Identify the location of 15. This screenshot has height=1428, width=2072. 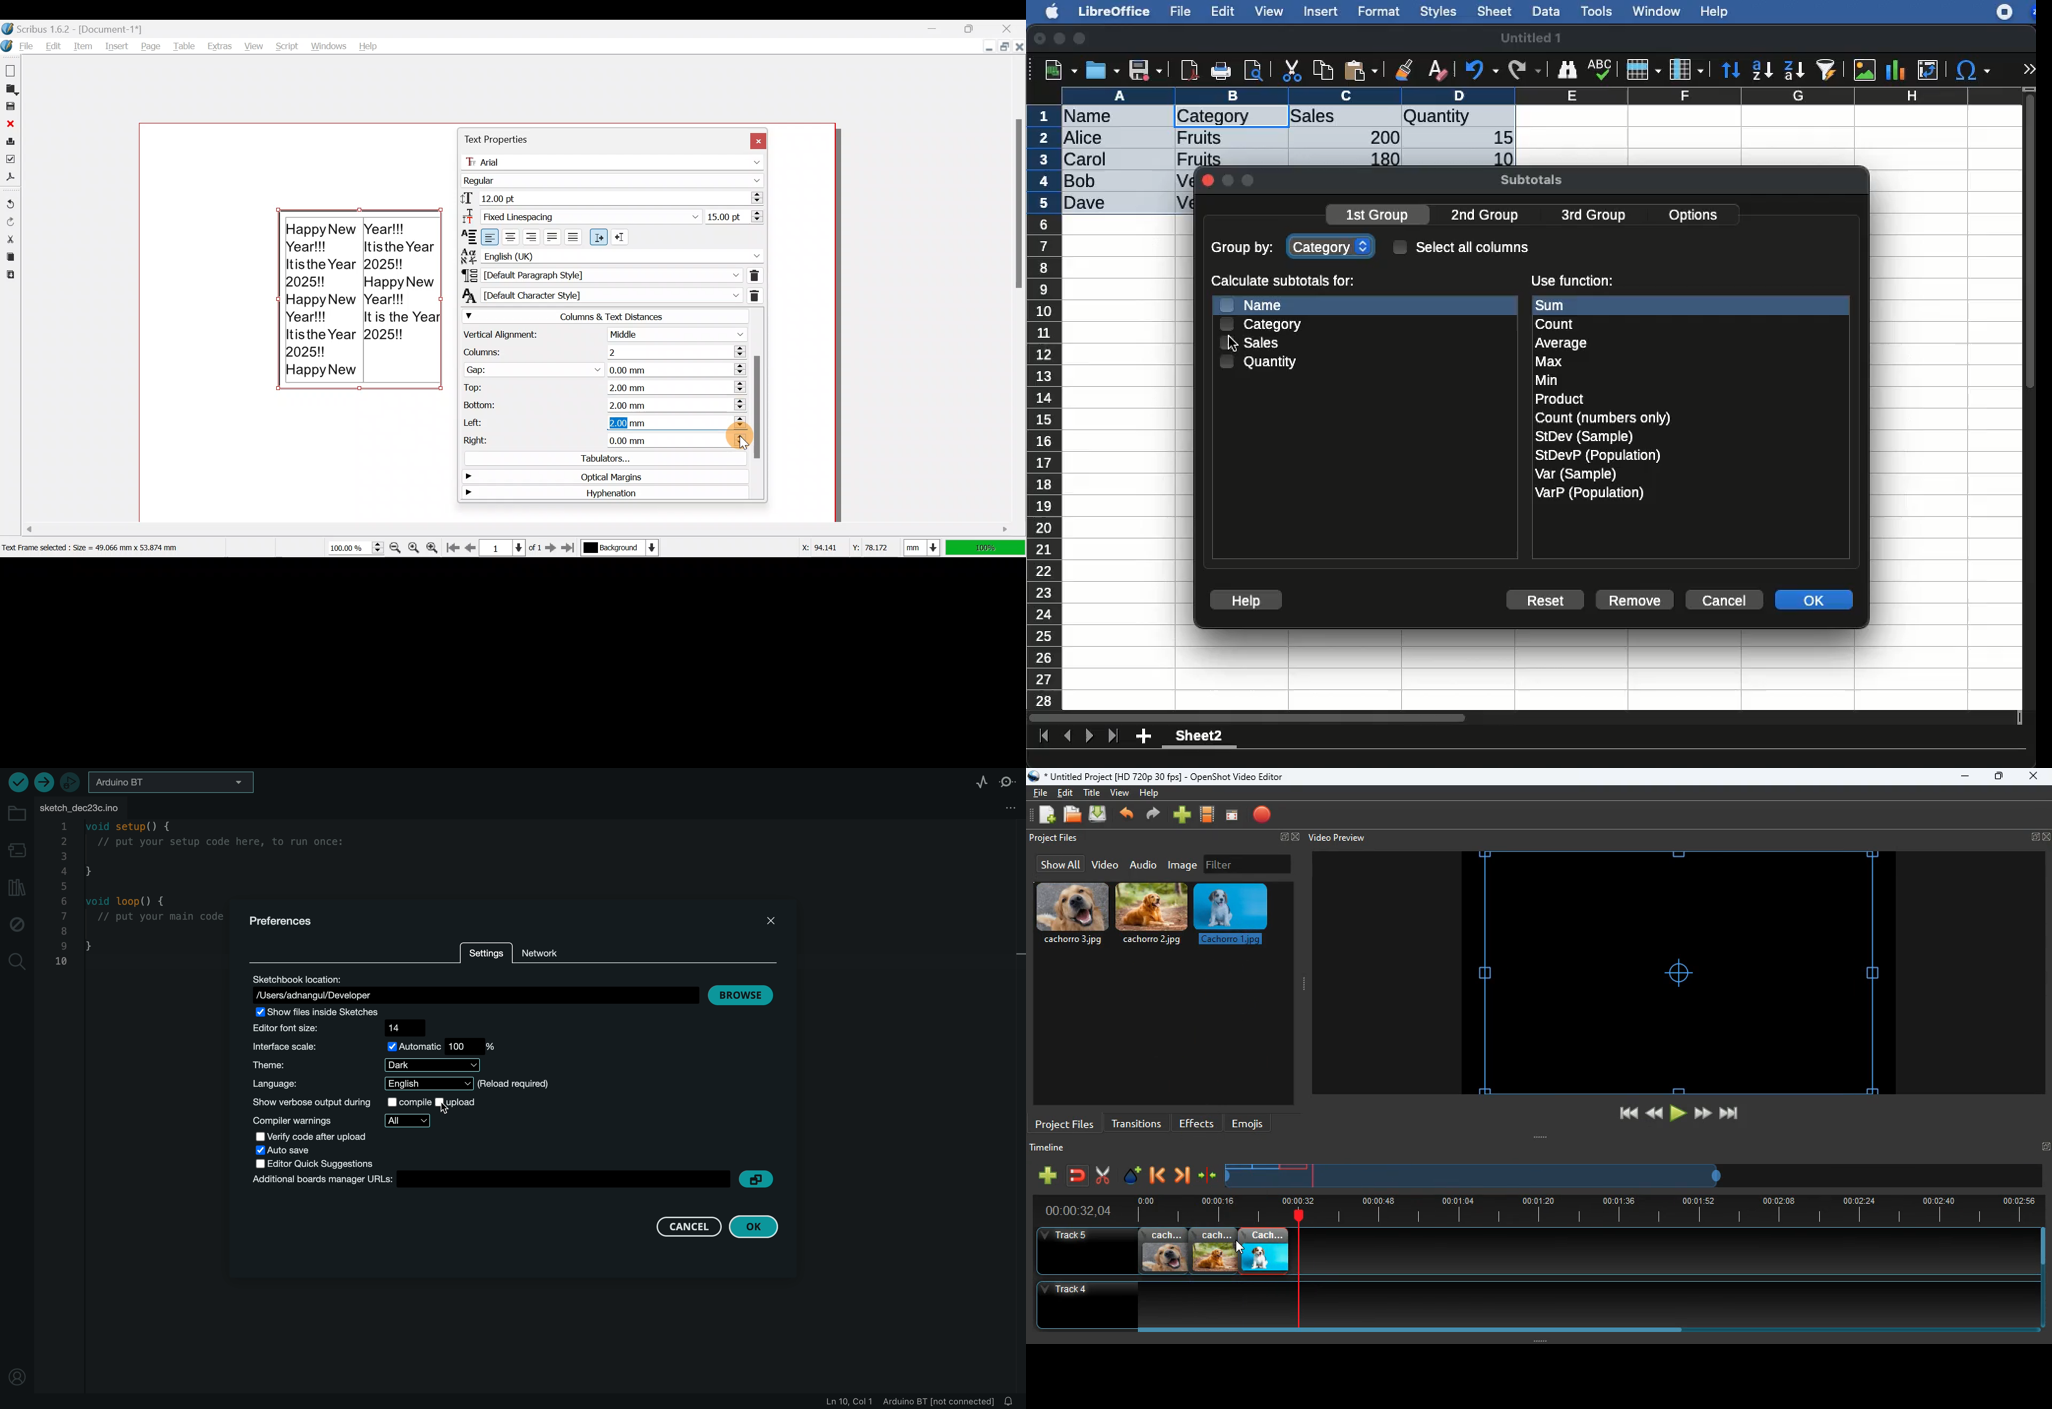
(1498, 138).